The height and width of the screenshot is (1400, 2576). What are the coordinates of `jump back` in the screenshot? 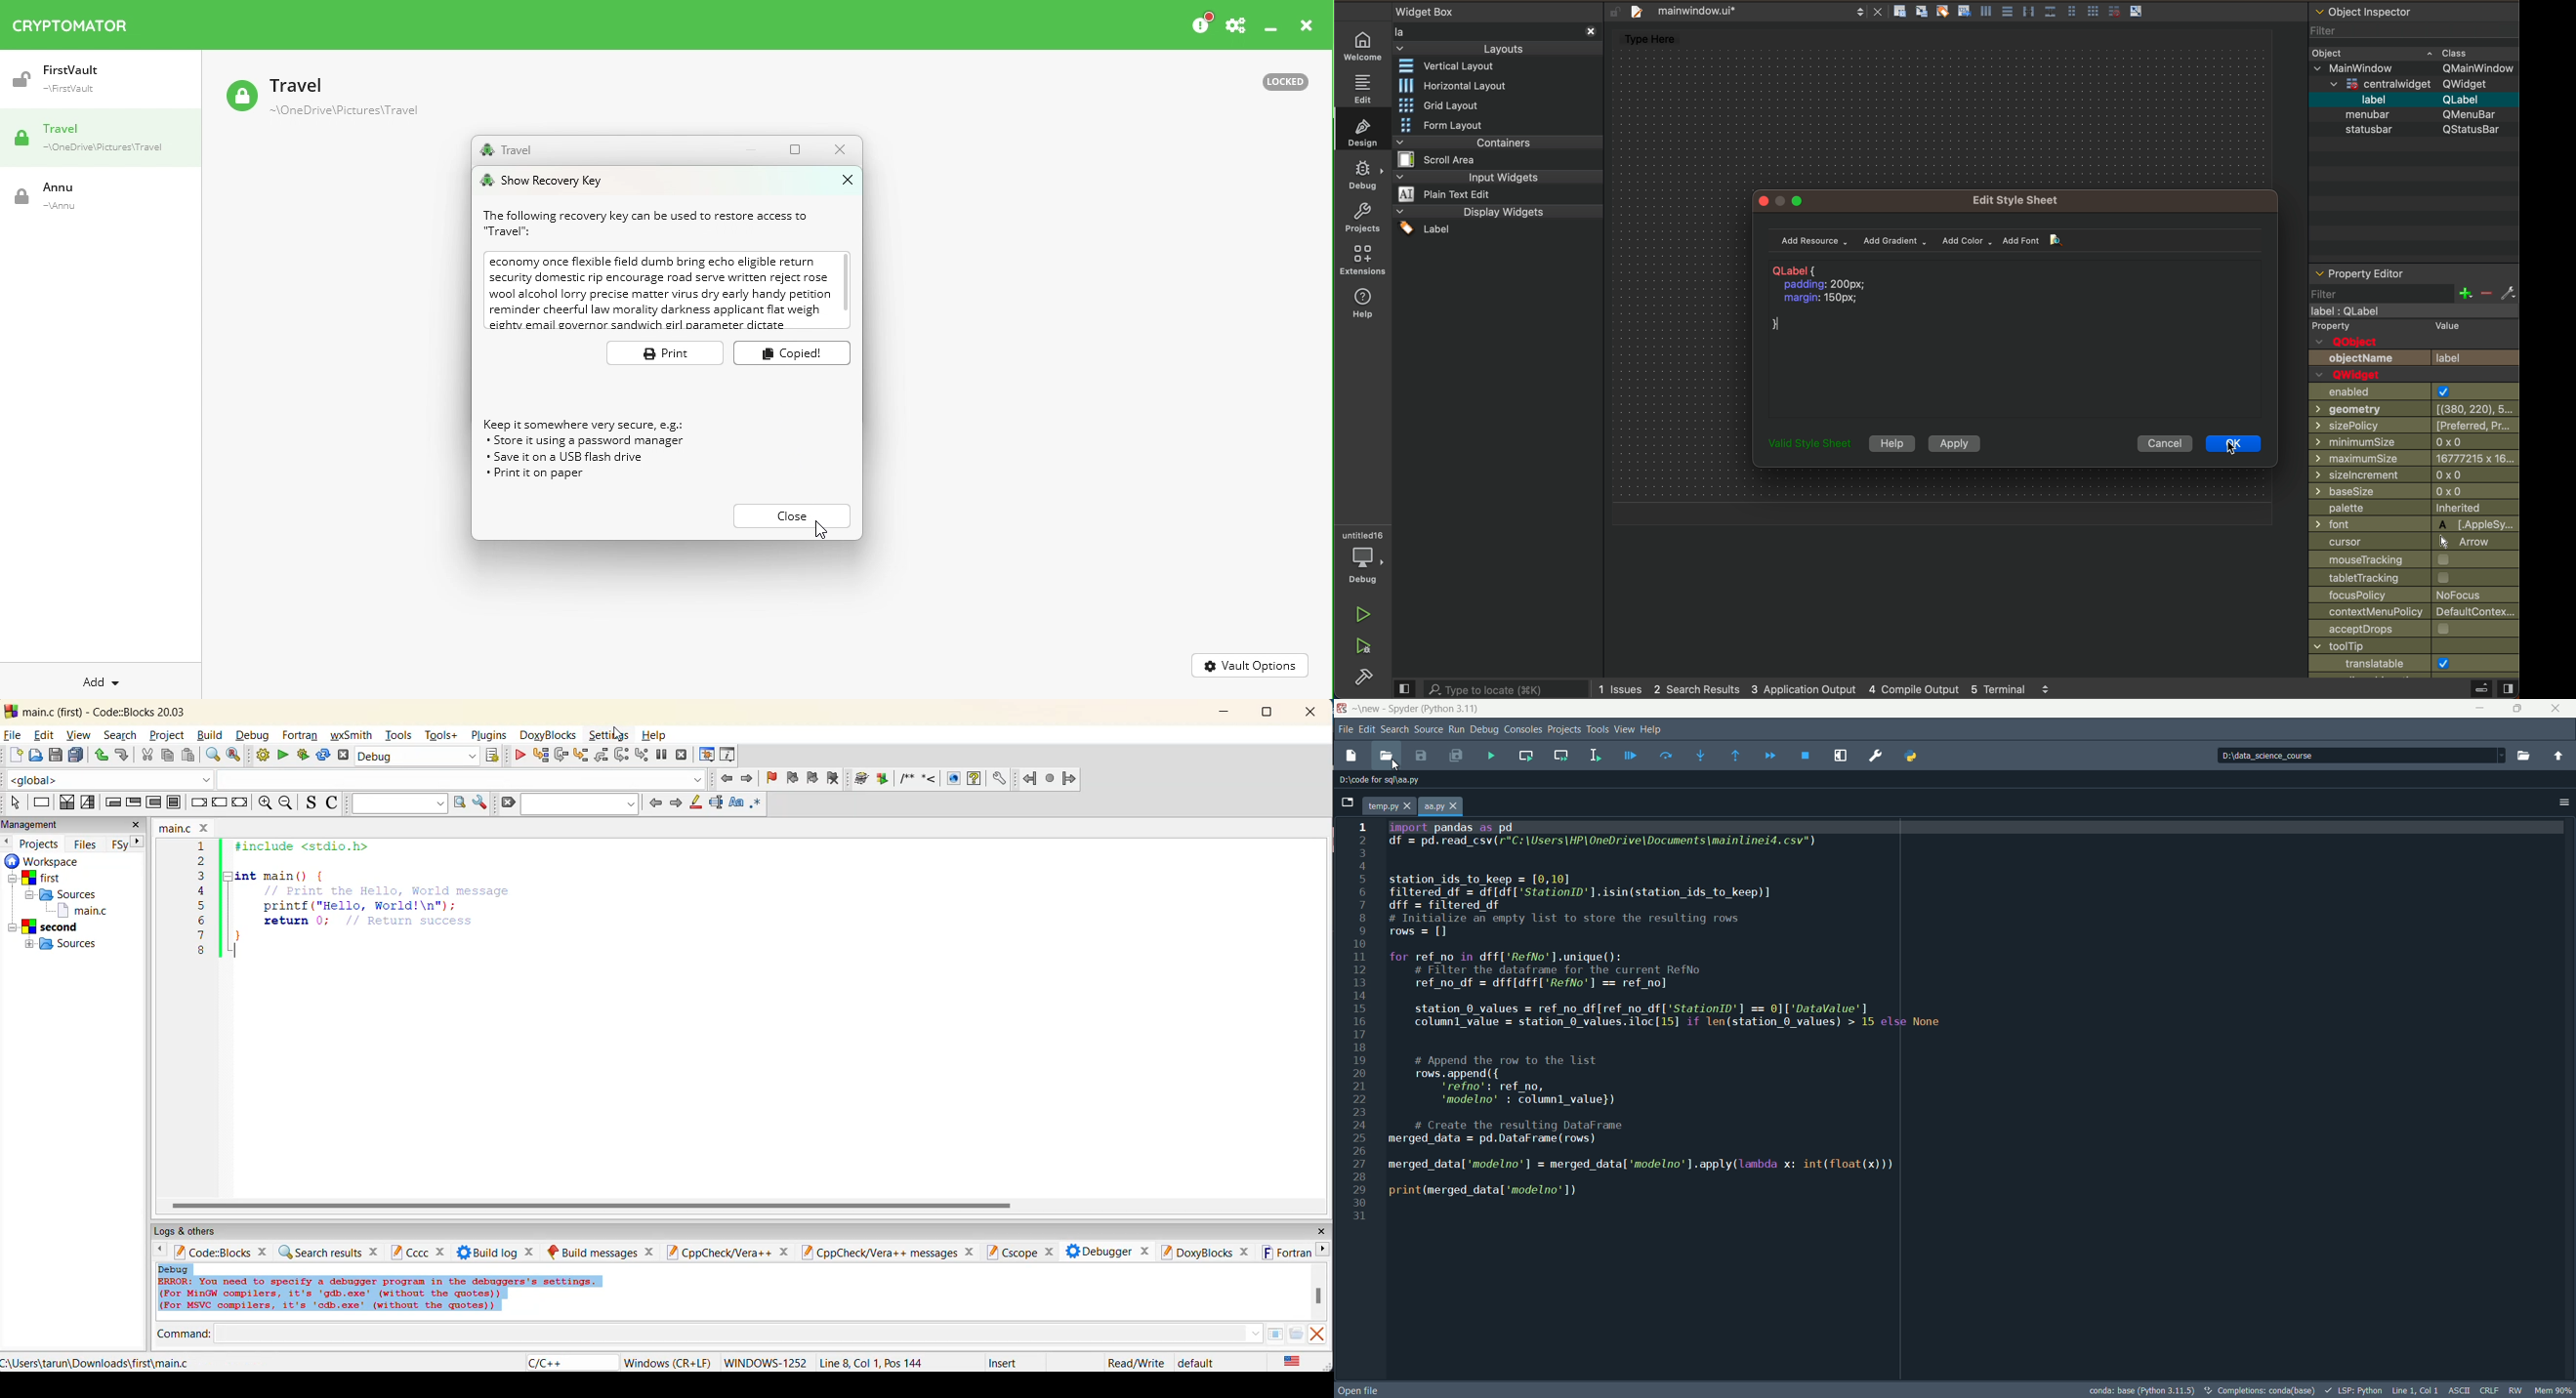 It's located at (724, 780).